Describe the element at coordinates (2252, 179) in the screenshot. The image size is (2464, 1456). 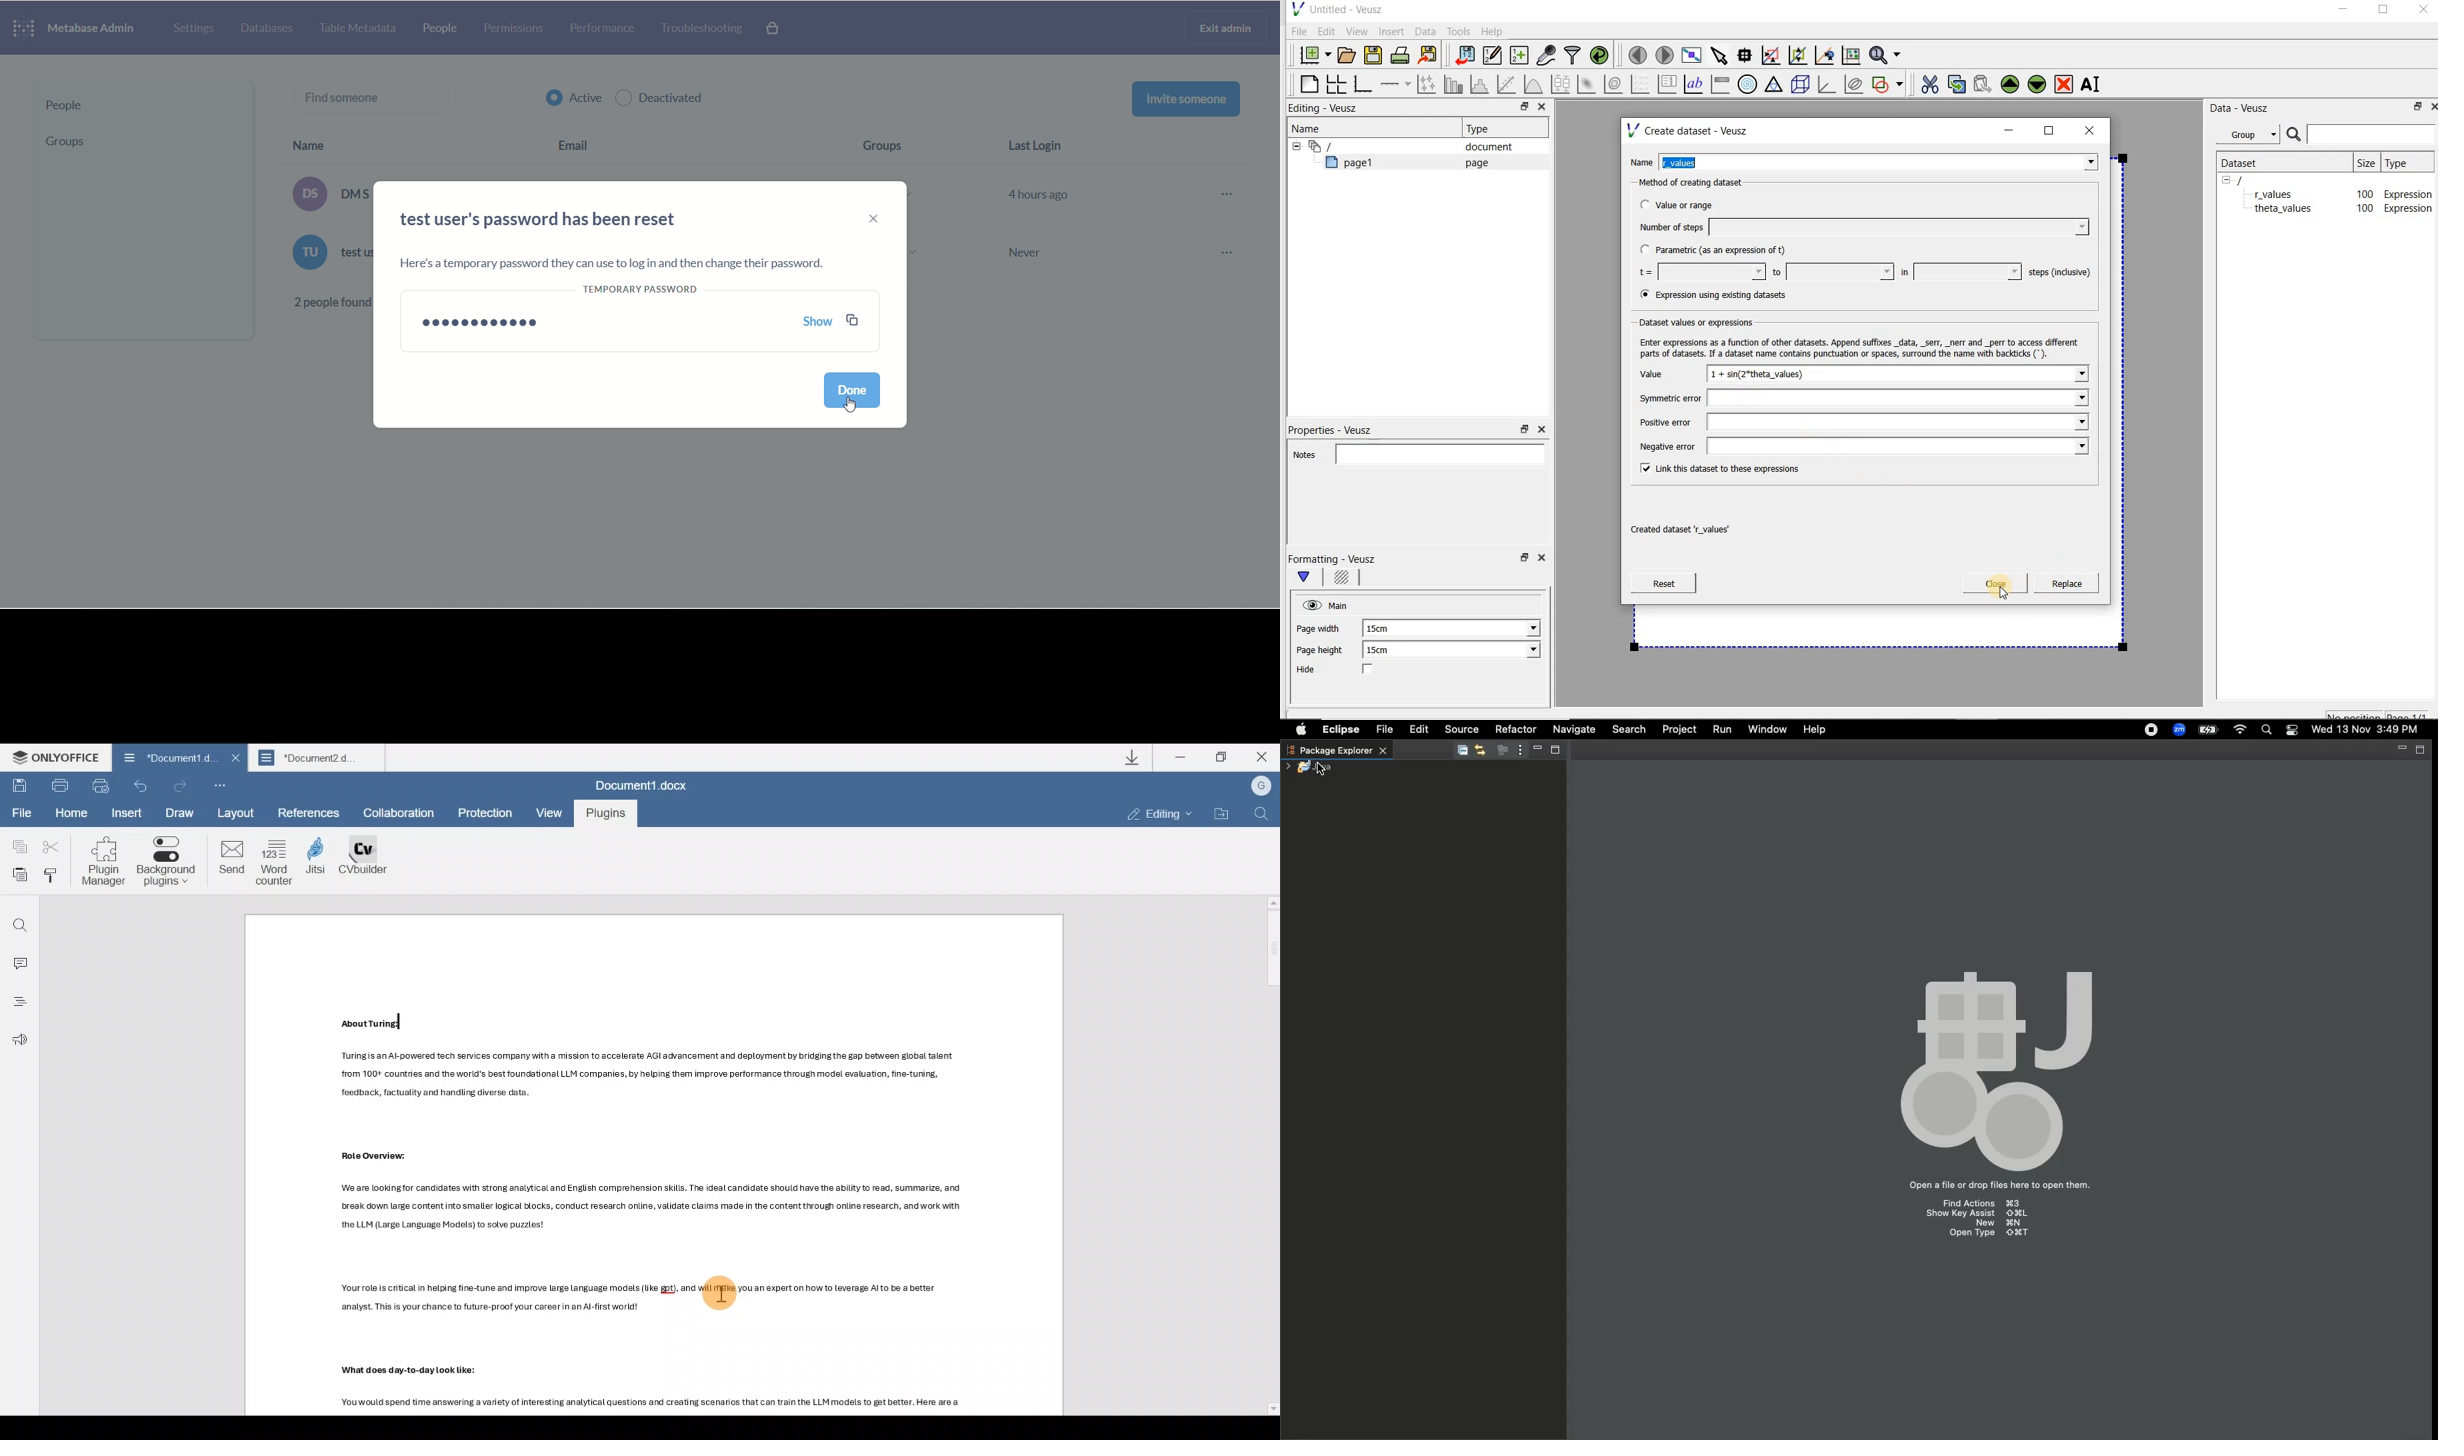
I see `/document name` at that location.